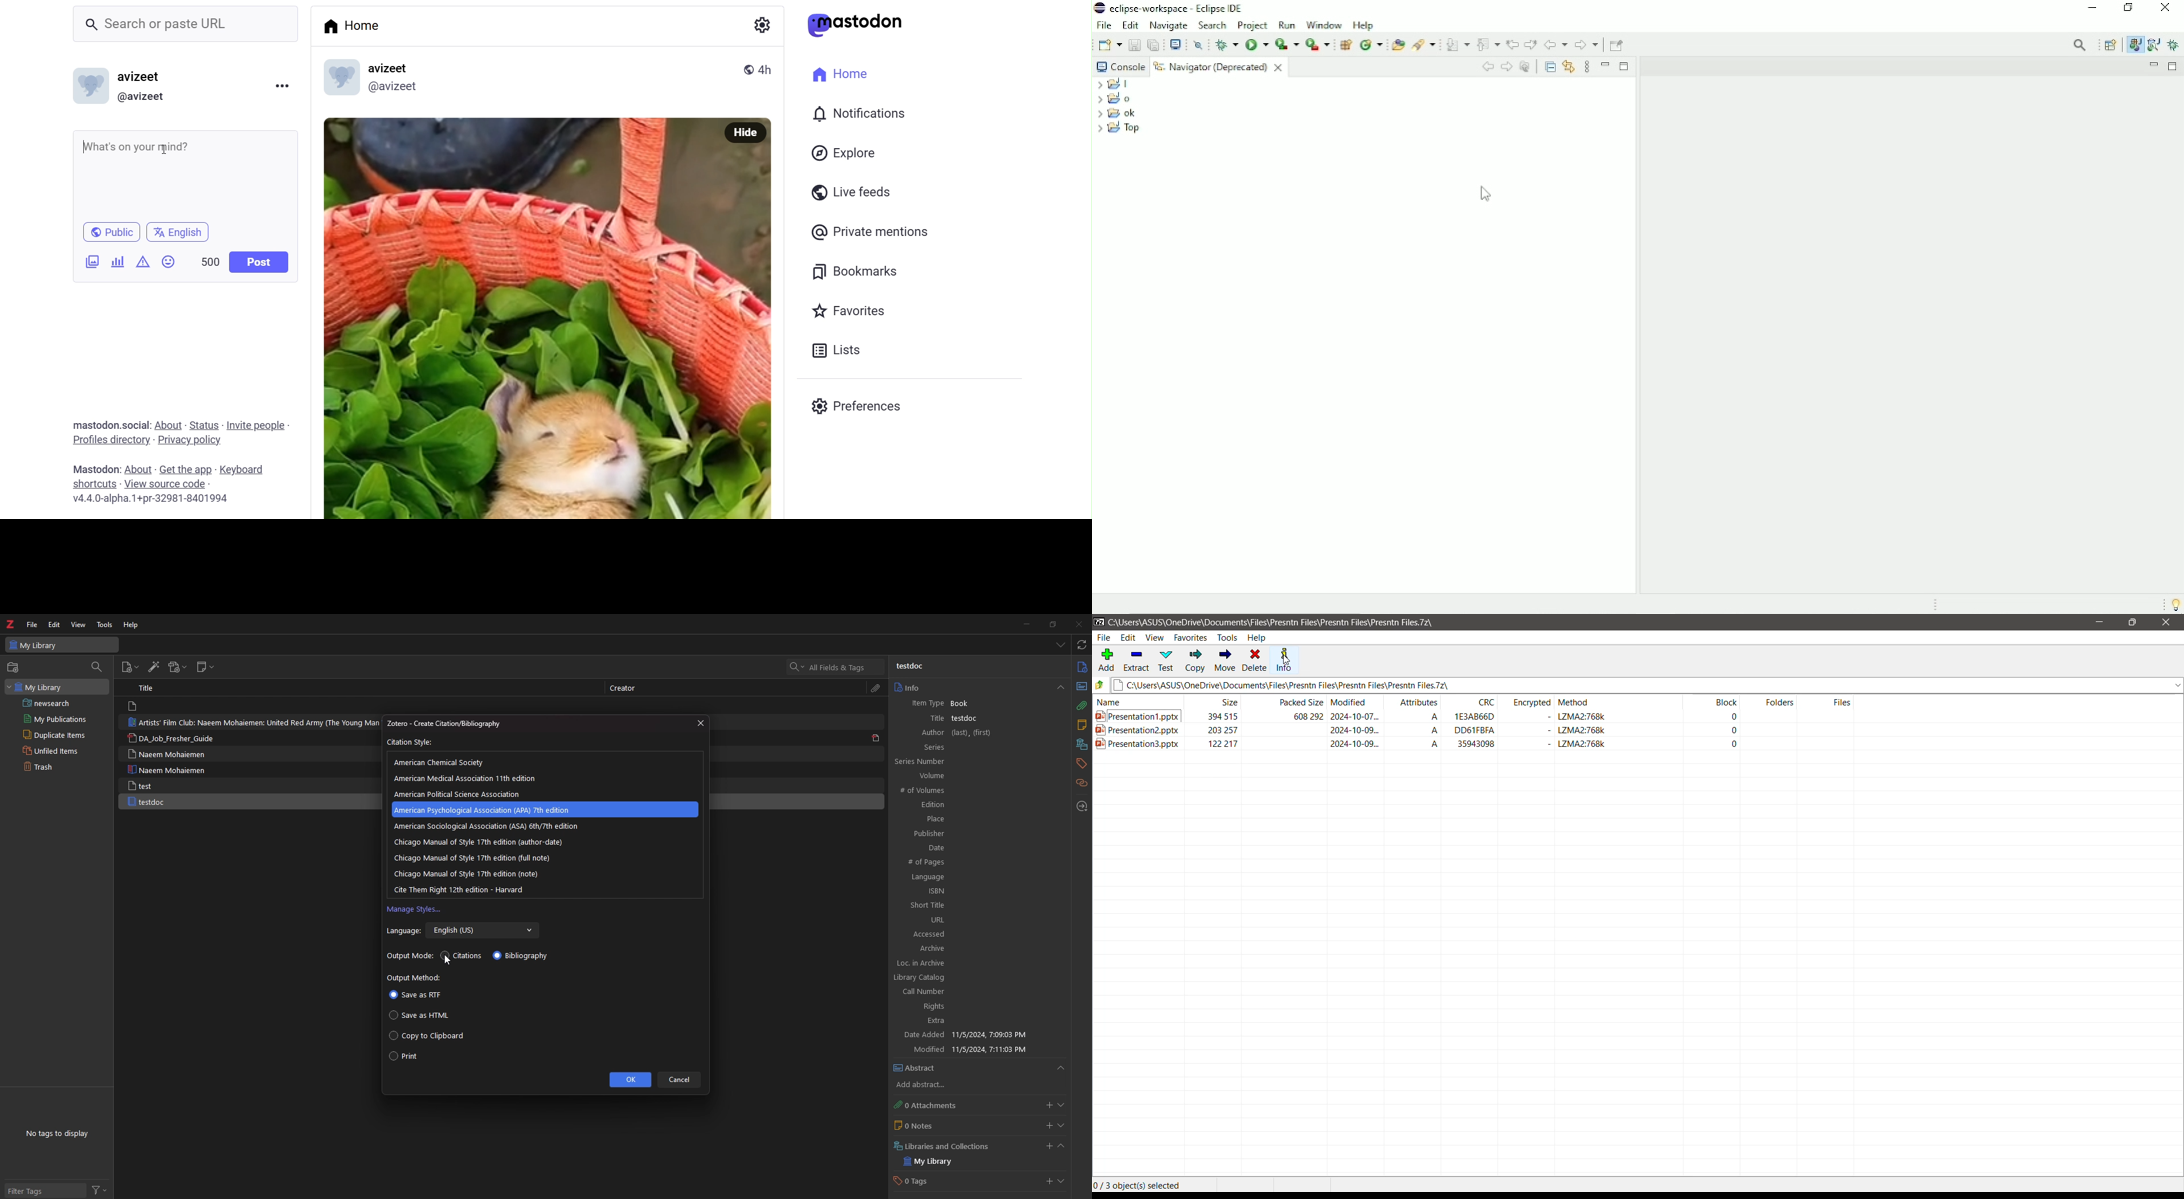  What do you see at coordinates (844, 152) in the screenshot?
I see `Explore` at bounding box center [844, 152].